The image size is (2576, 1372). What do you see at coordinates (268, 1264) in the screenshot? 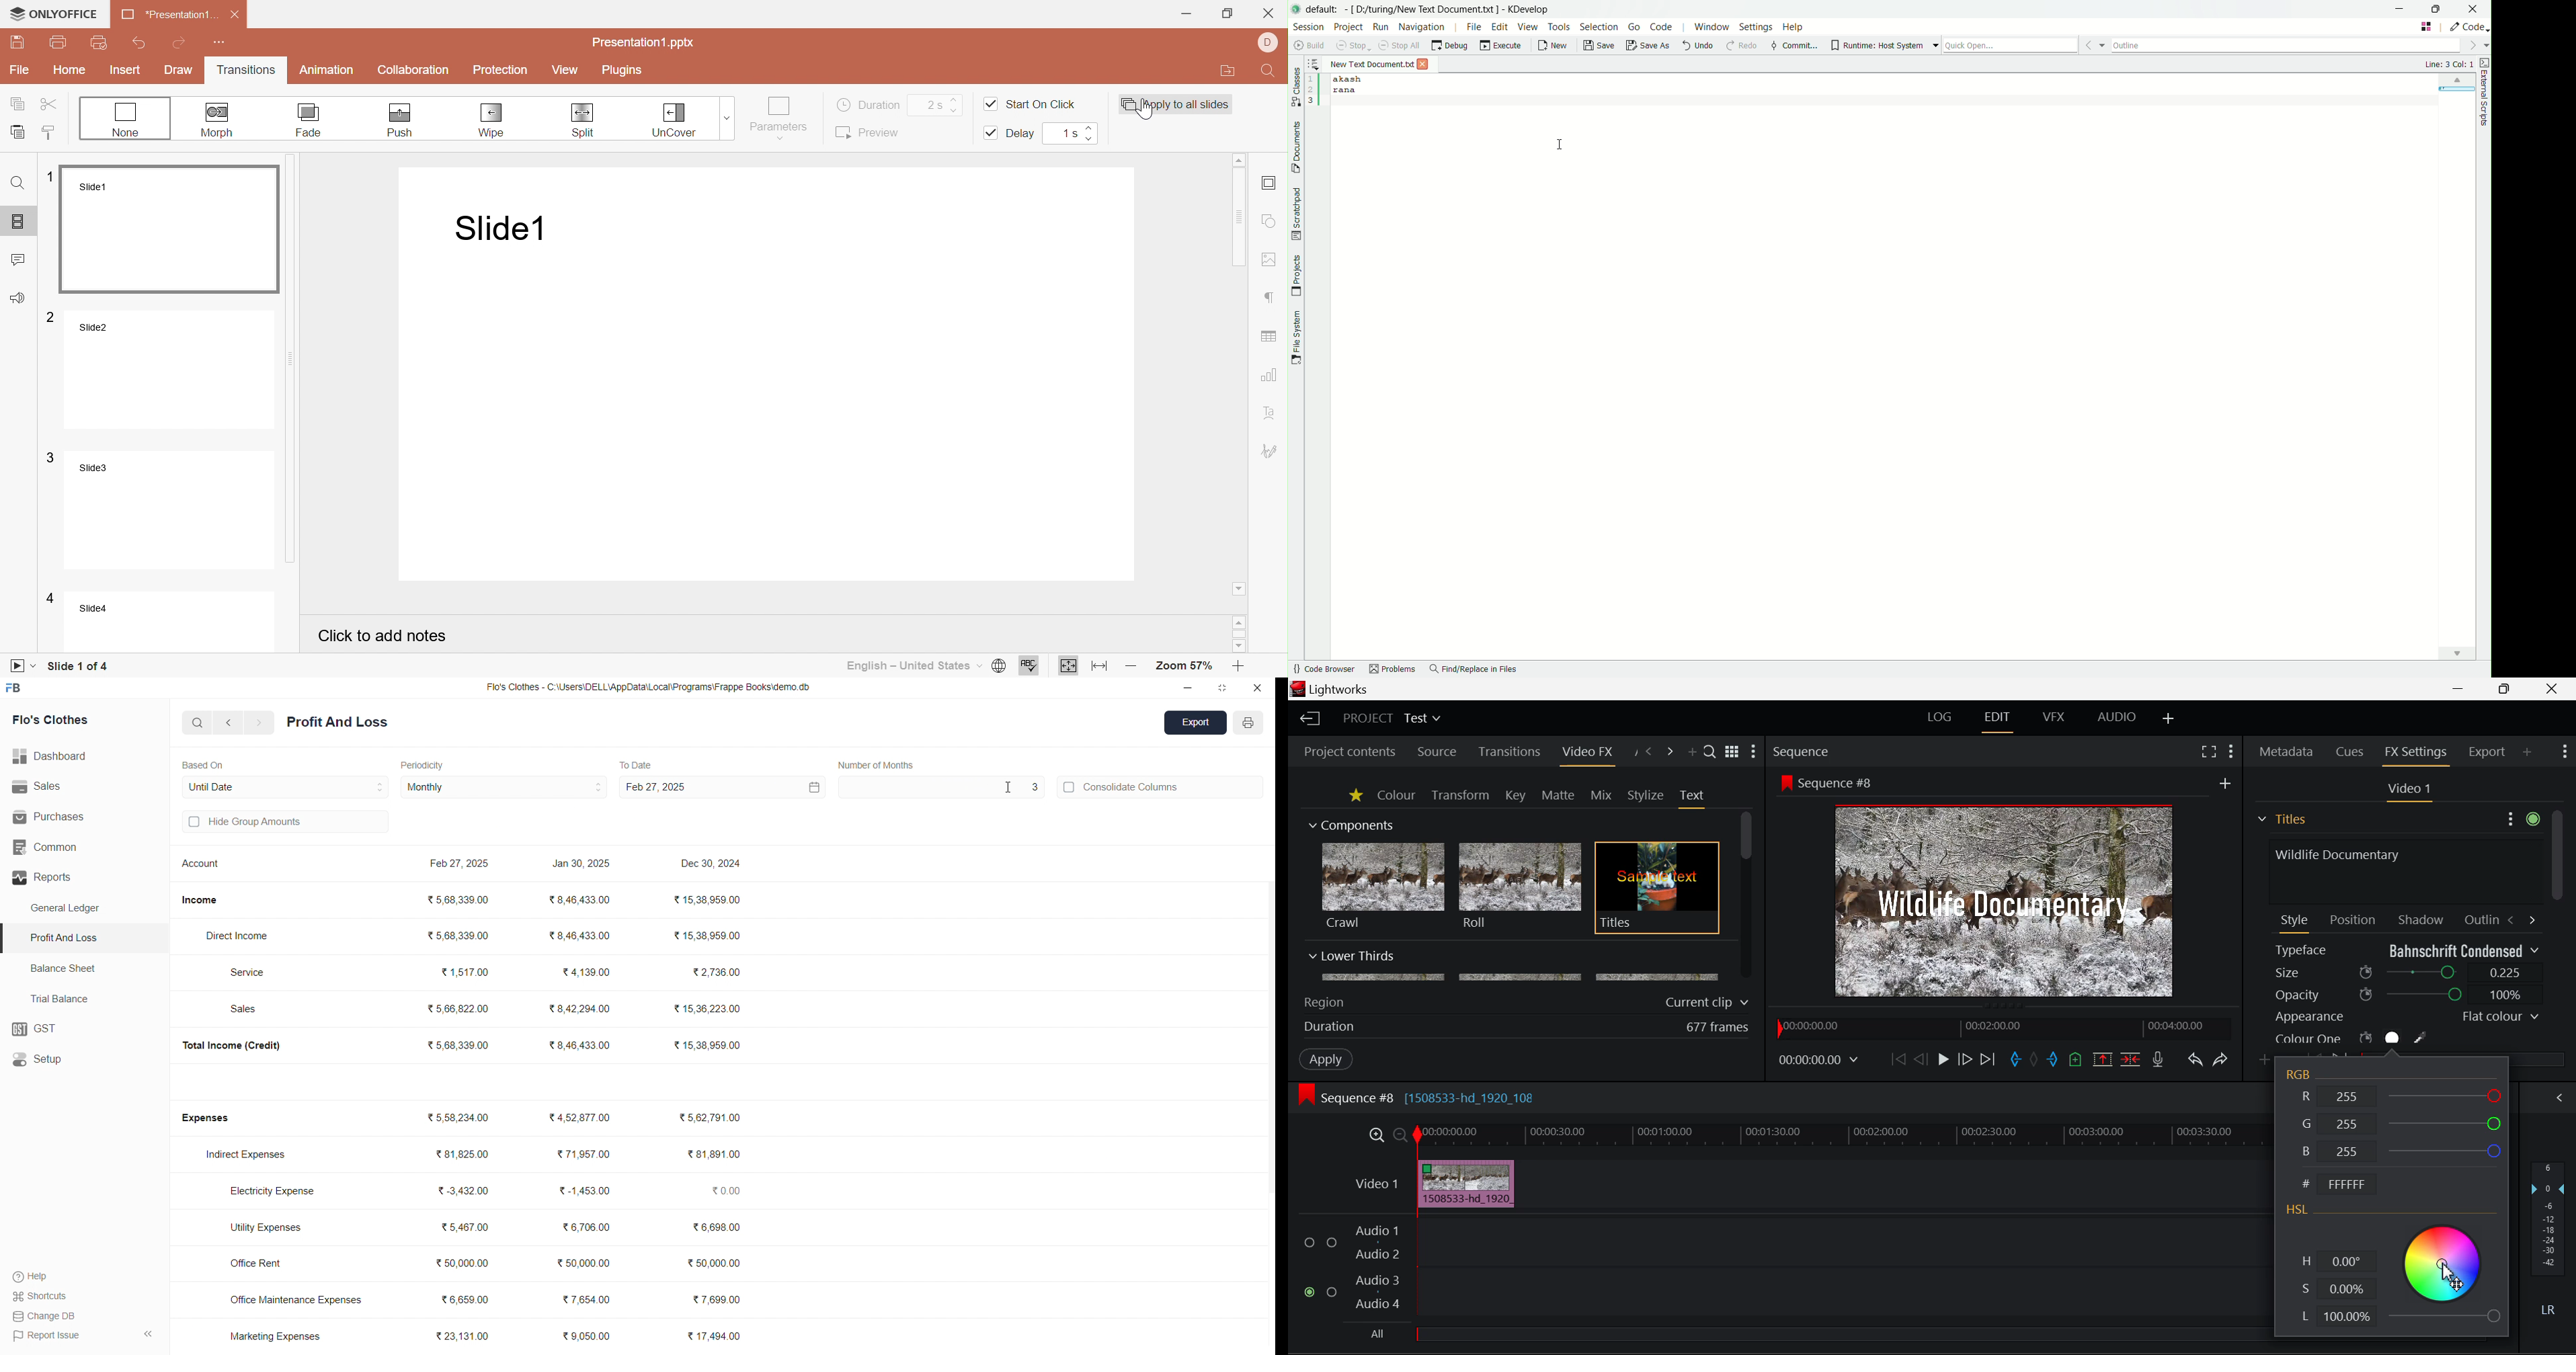
I see `Office Rent` at bounding box center [268, 1264].